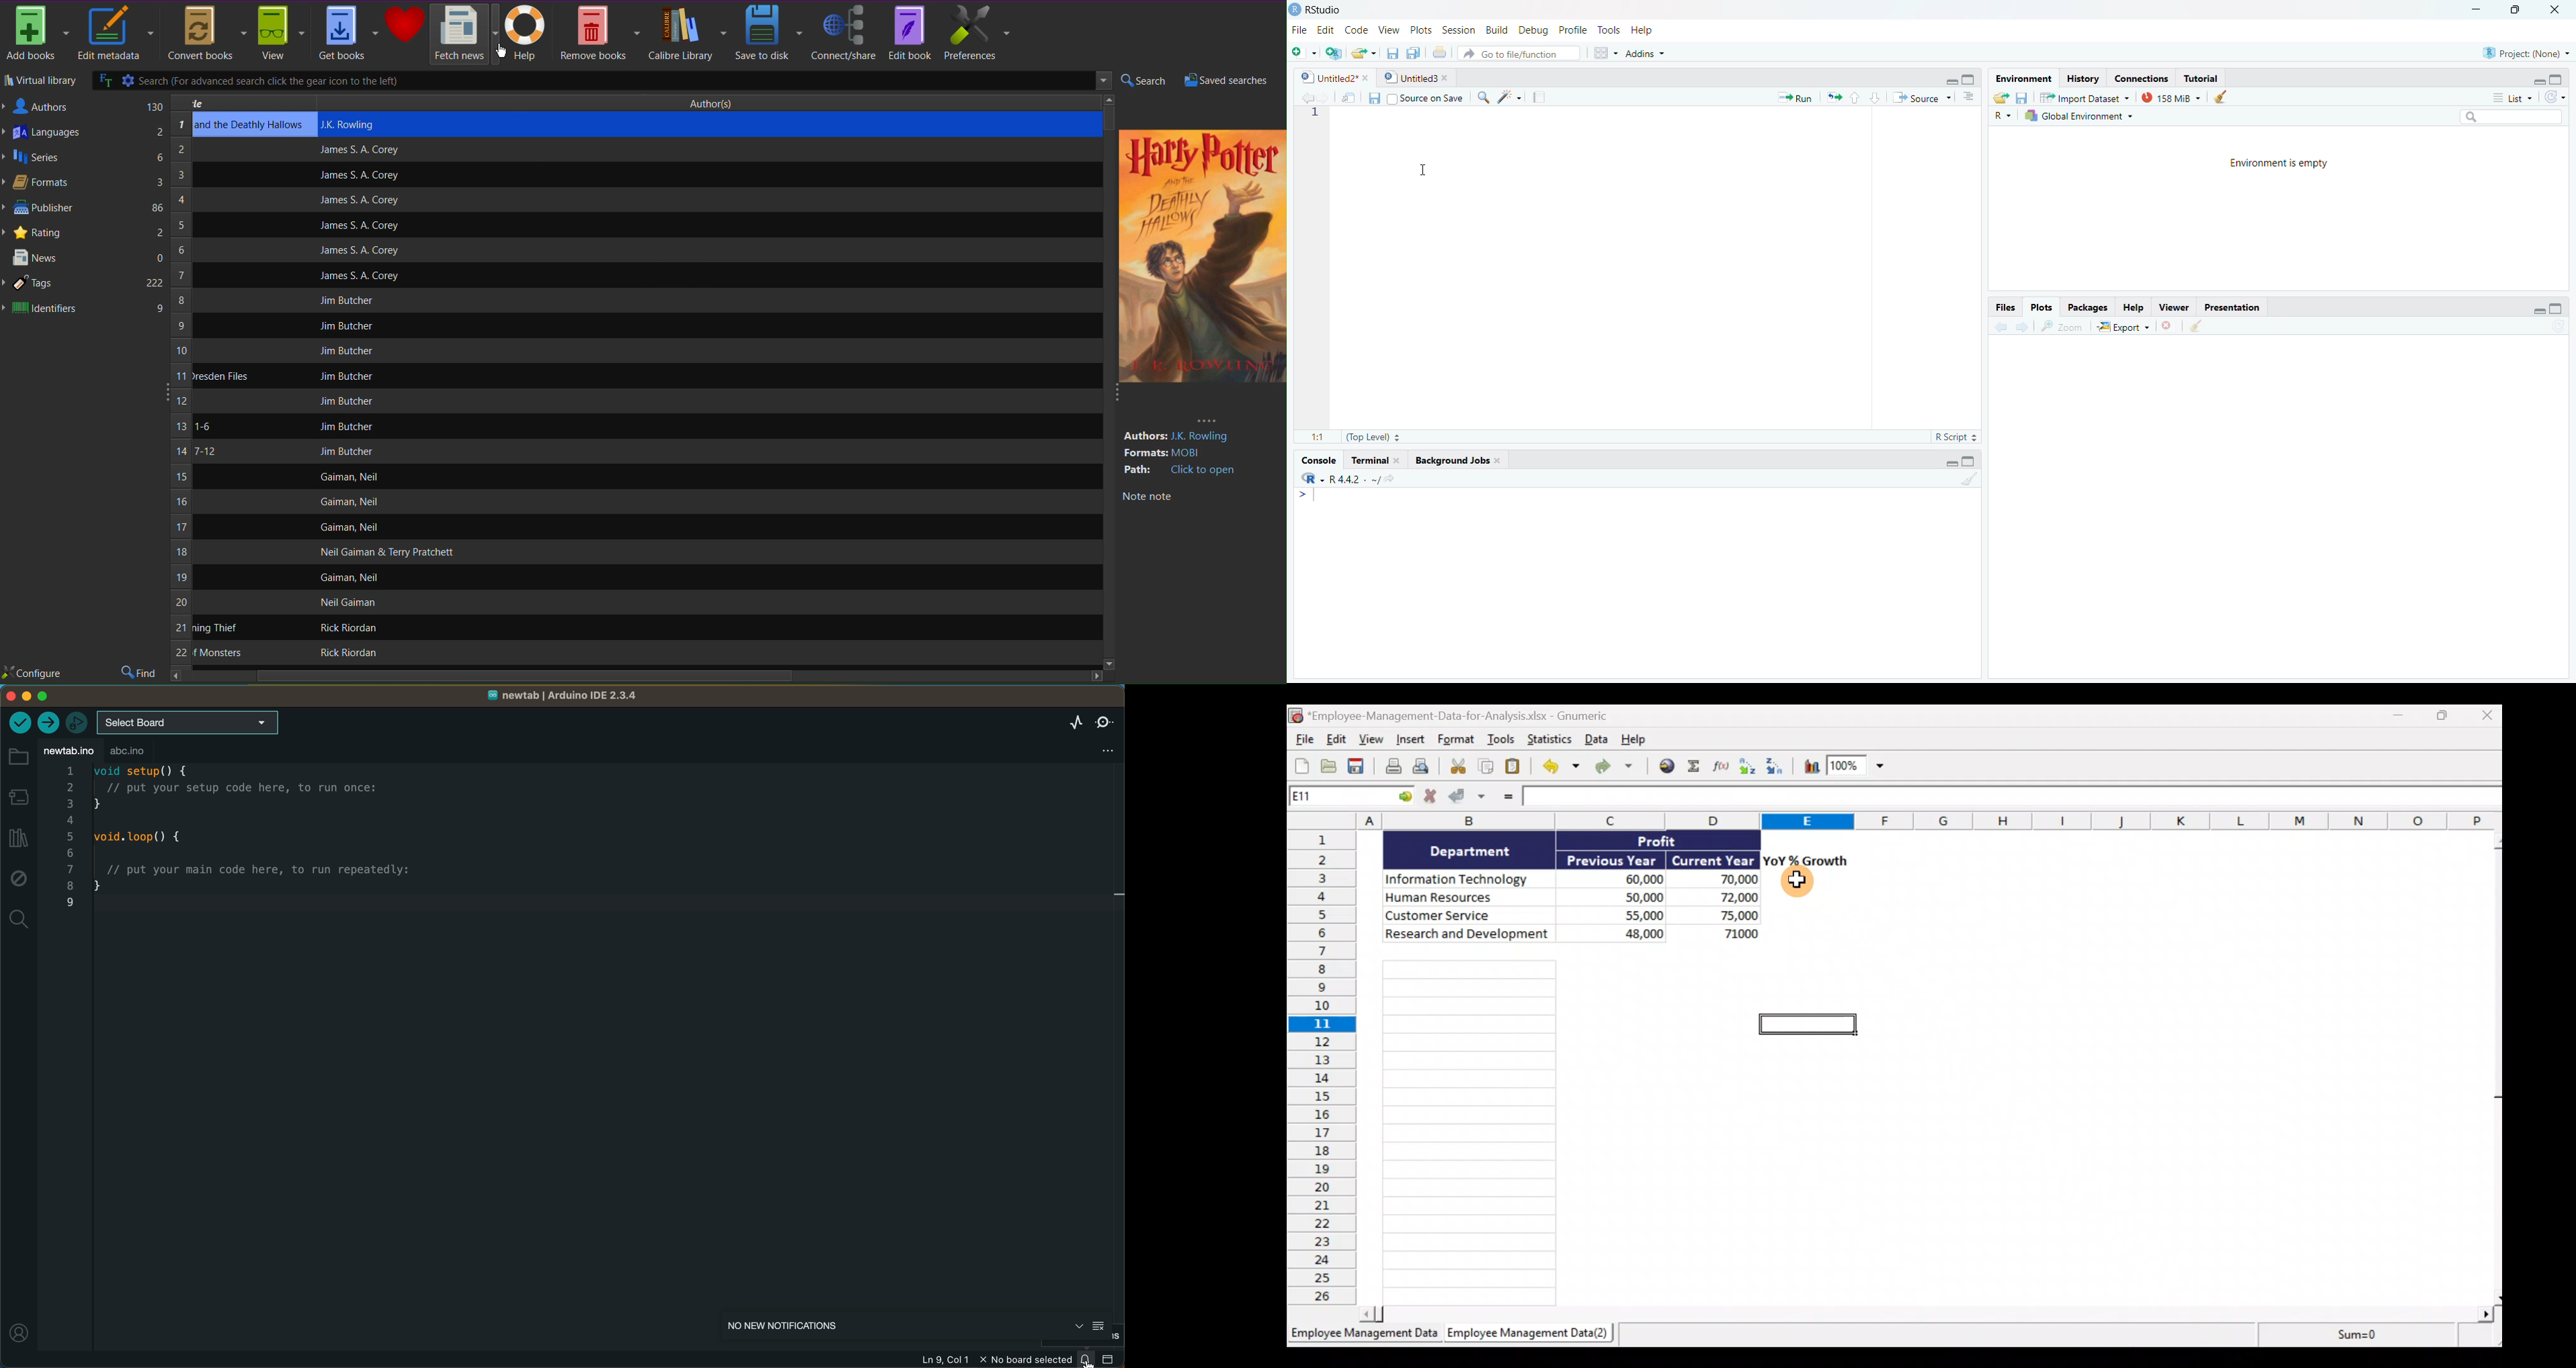 The height and width of the screenshot is (1372, 2576). What do you see at coordinates (1312, 119) in the screenshot?
I see `1` at bounding box center [1312, 119].